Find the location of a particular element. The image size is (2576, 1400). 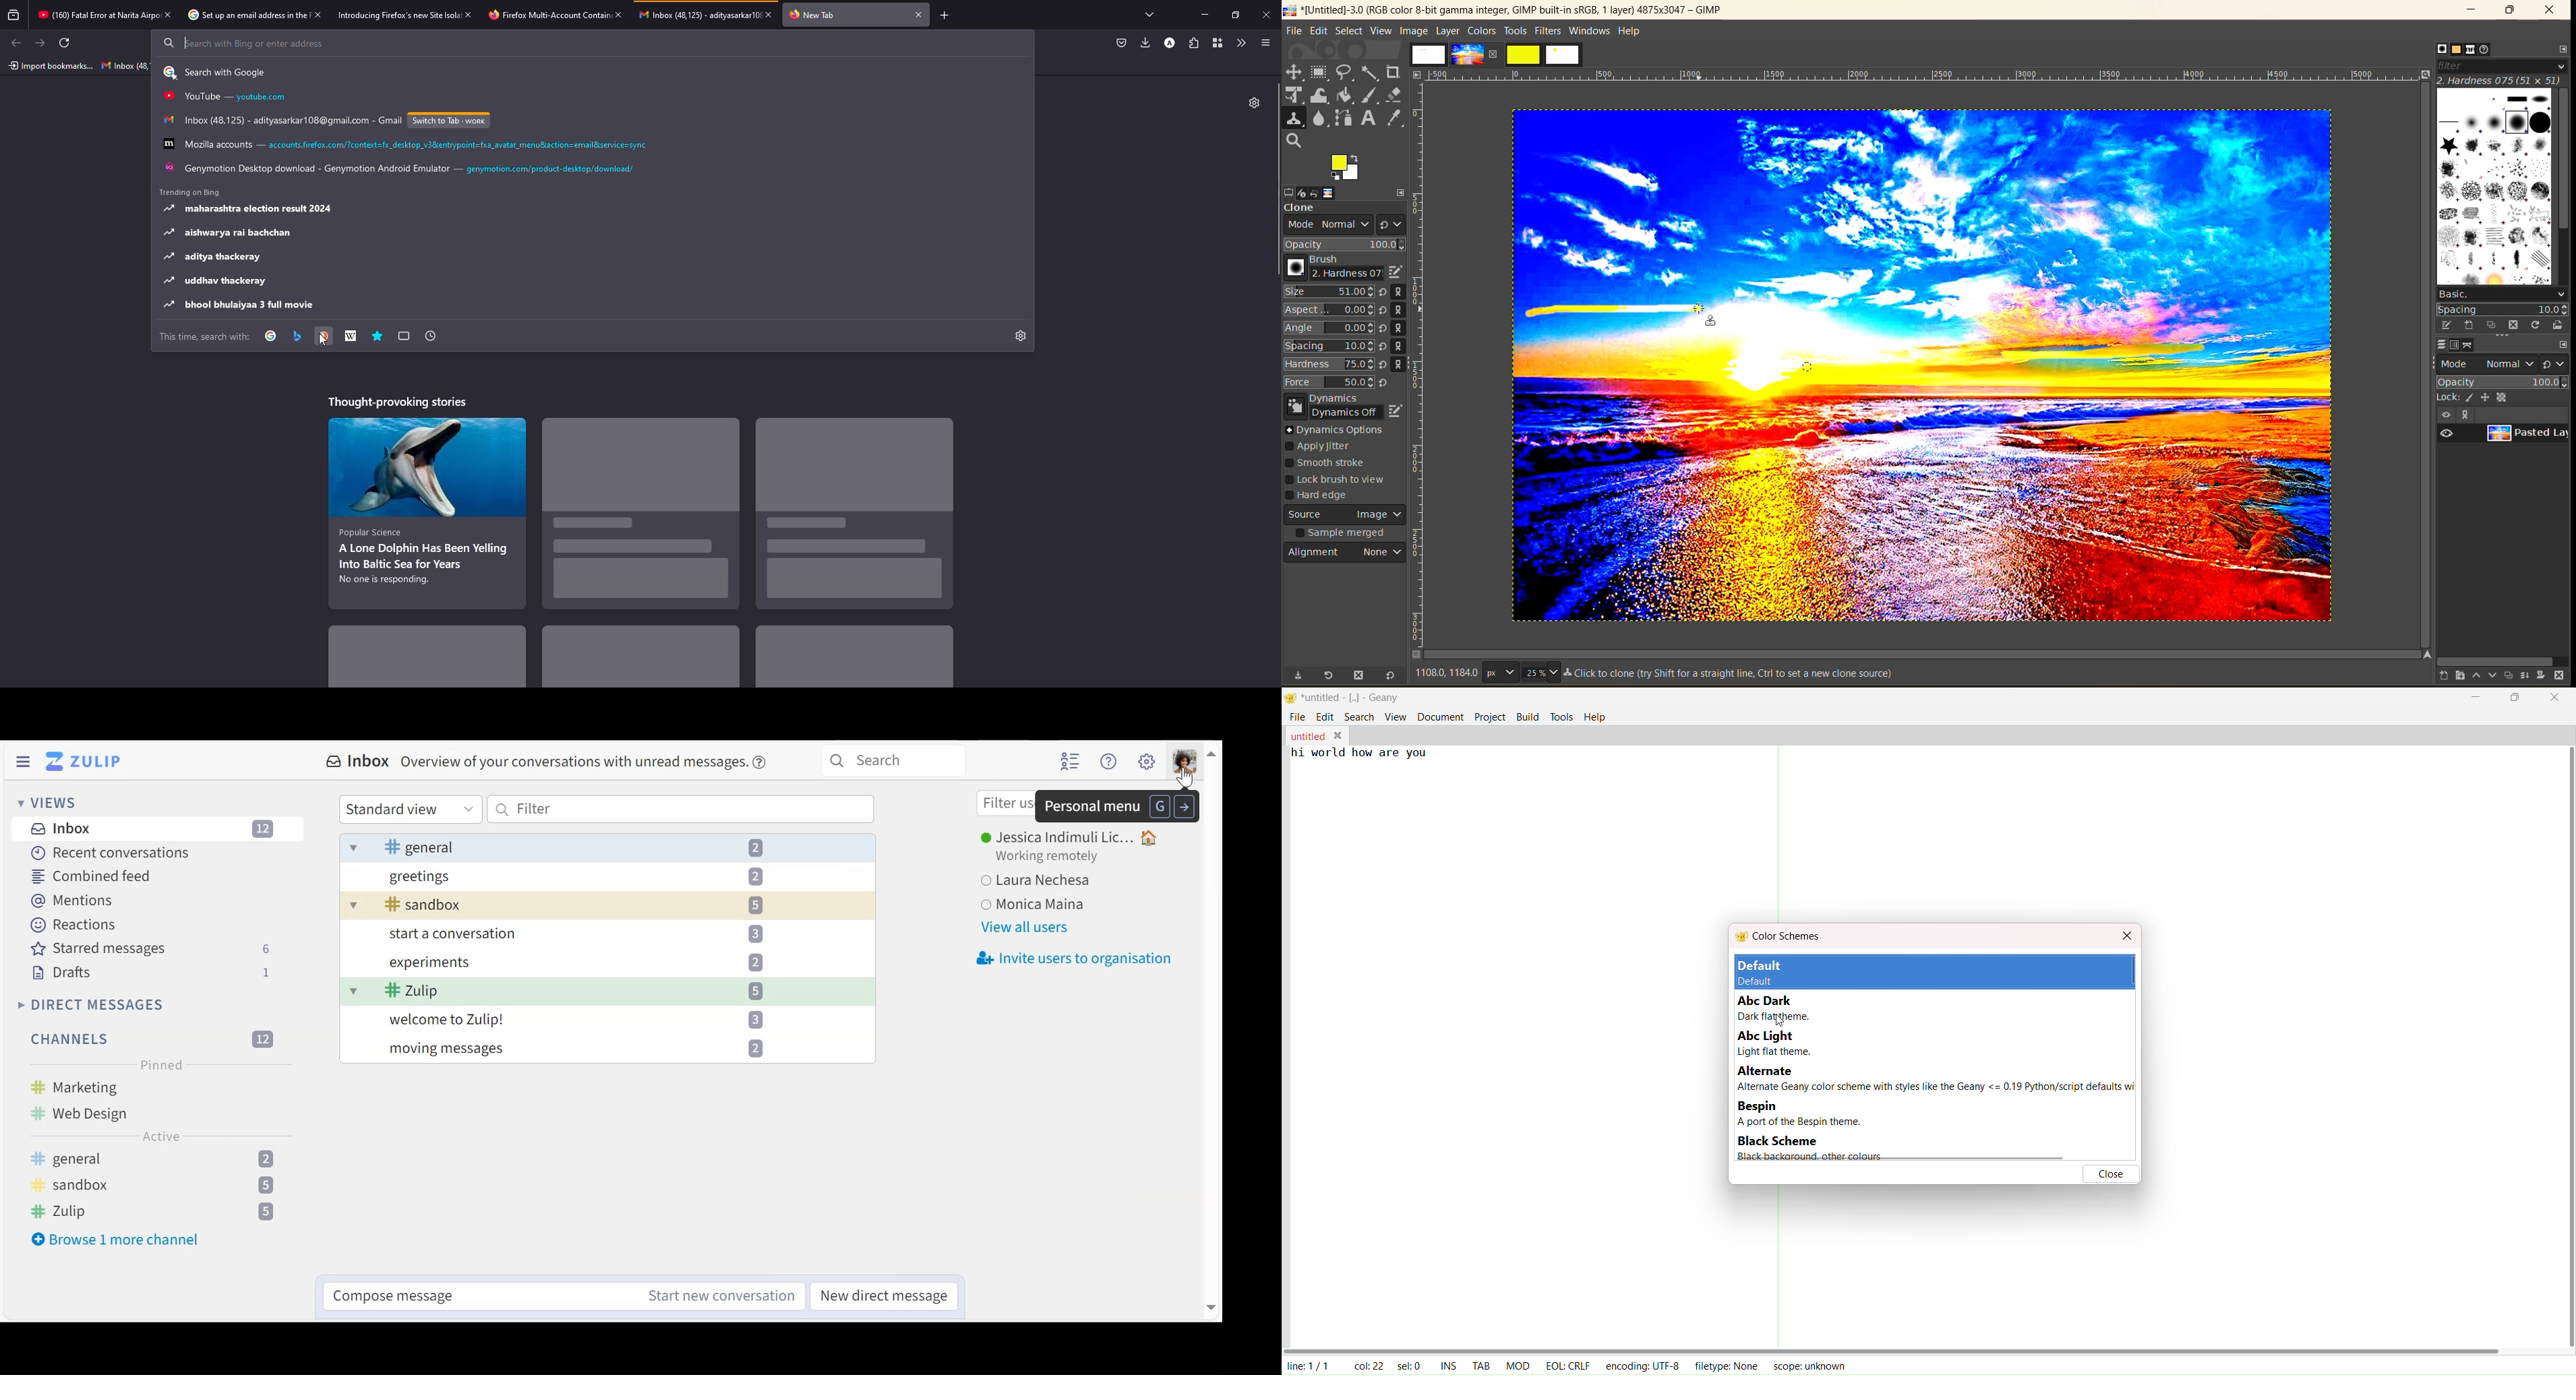

scale is located at coordinates (1294, 96).